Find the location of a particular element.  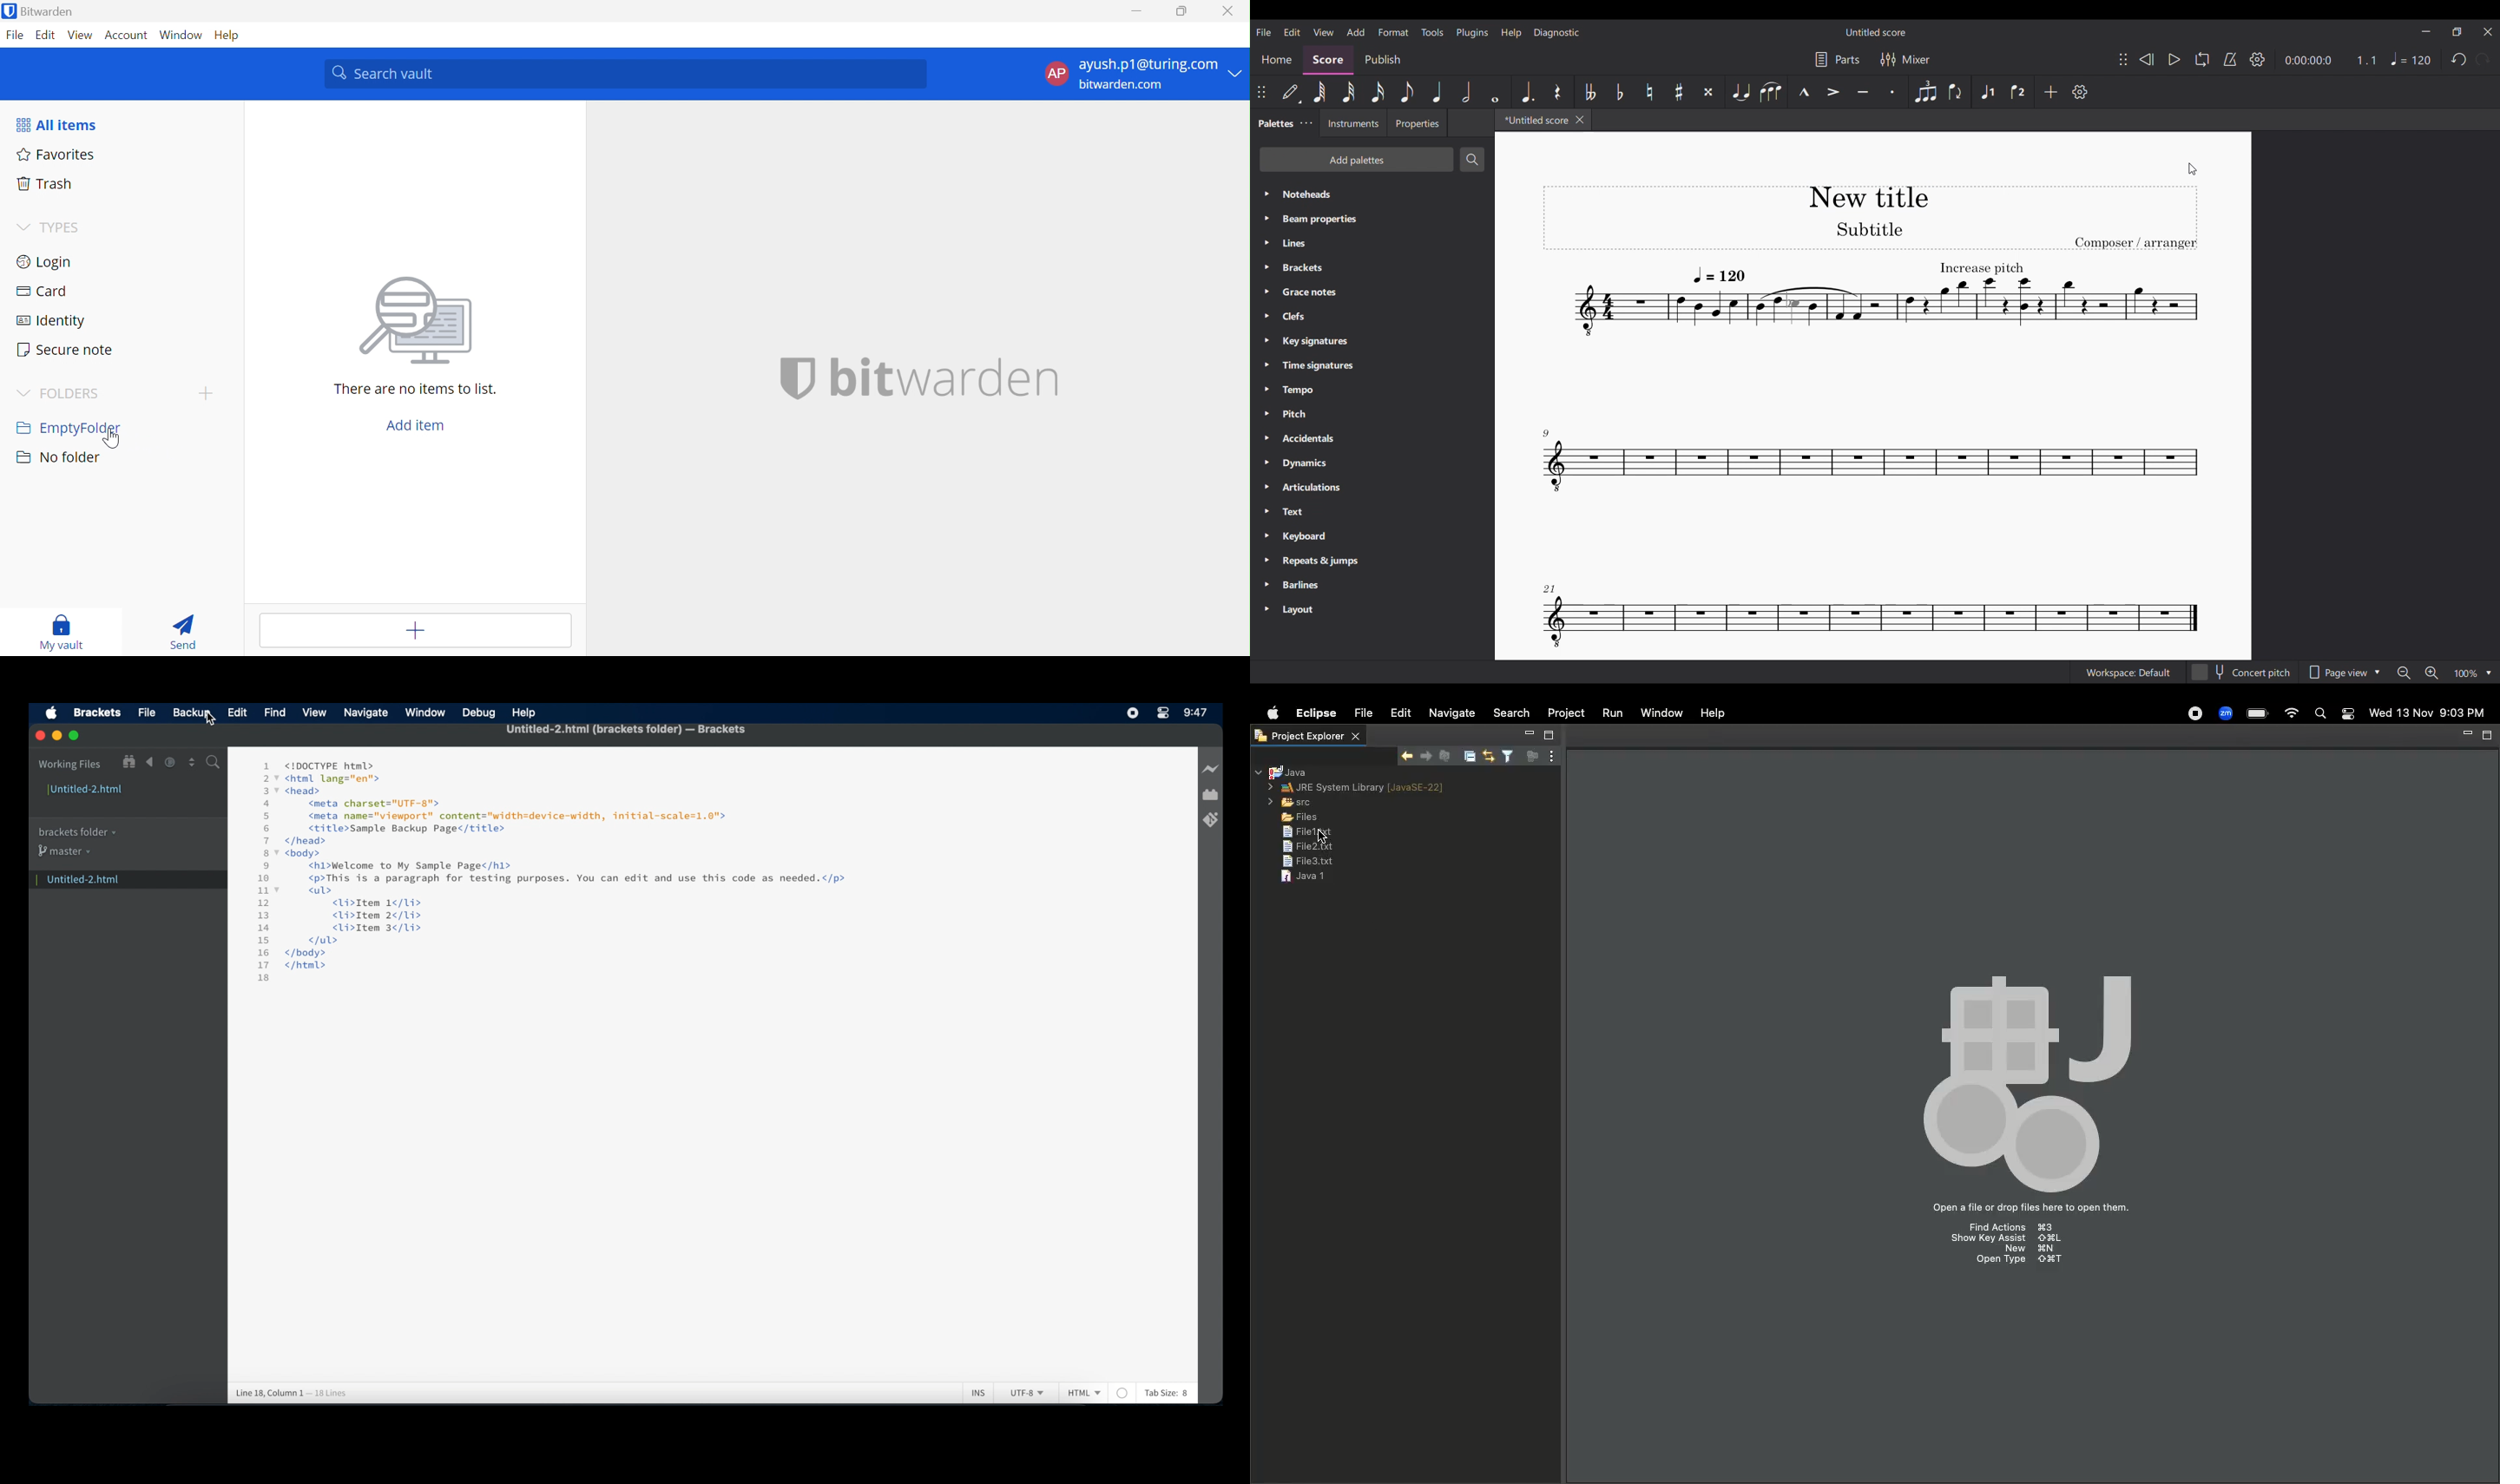

view is located at coordinates (314, 712).